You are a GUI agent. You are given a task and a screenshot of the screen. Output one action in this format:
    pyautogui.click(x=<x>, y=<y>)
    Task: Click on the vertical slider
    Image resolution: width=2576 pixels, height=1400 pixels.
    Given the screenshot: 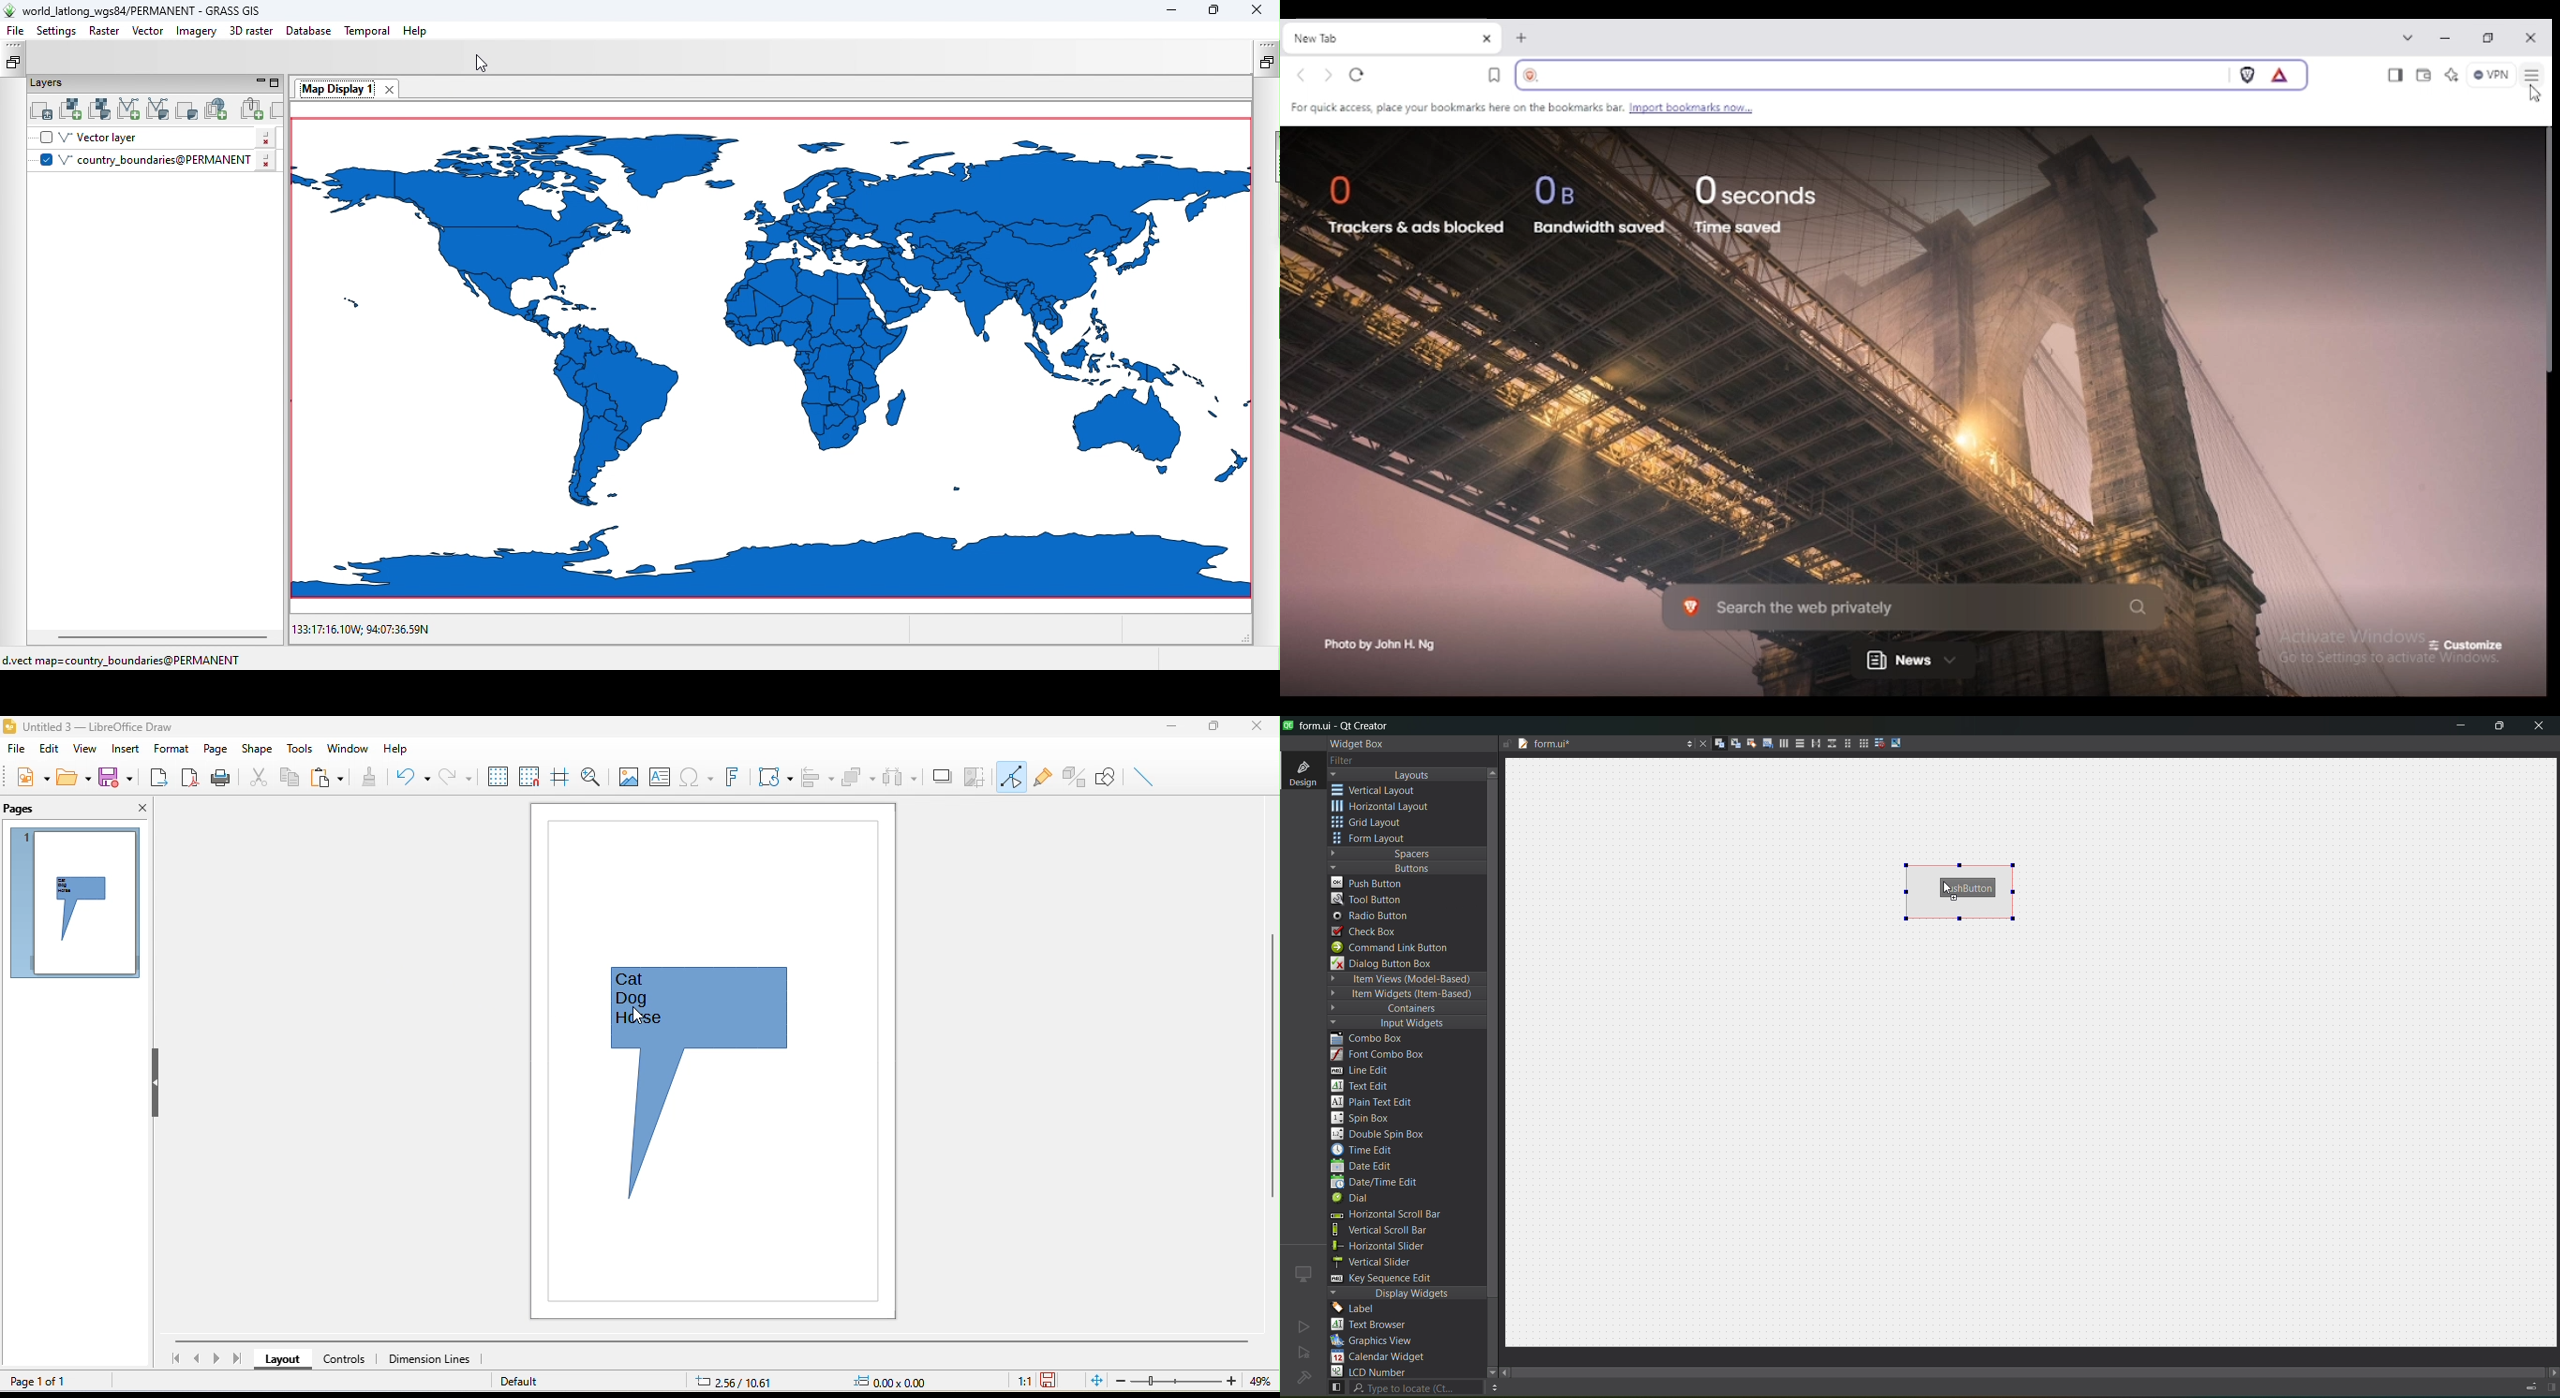 What is the action you would take?
    pyautogui.click(x=1385, y=1262)
    